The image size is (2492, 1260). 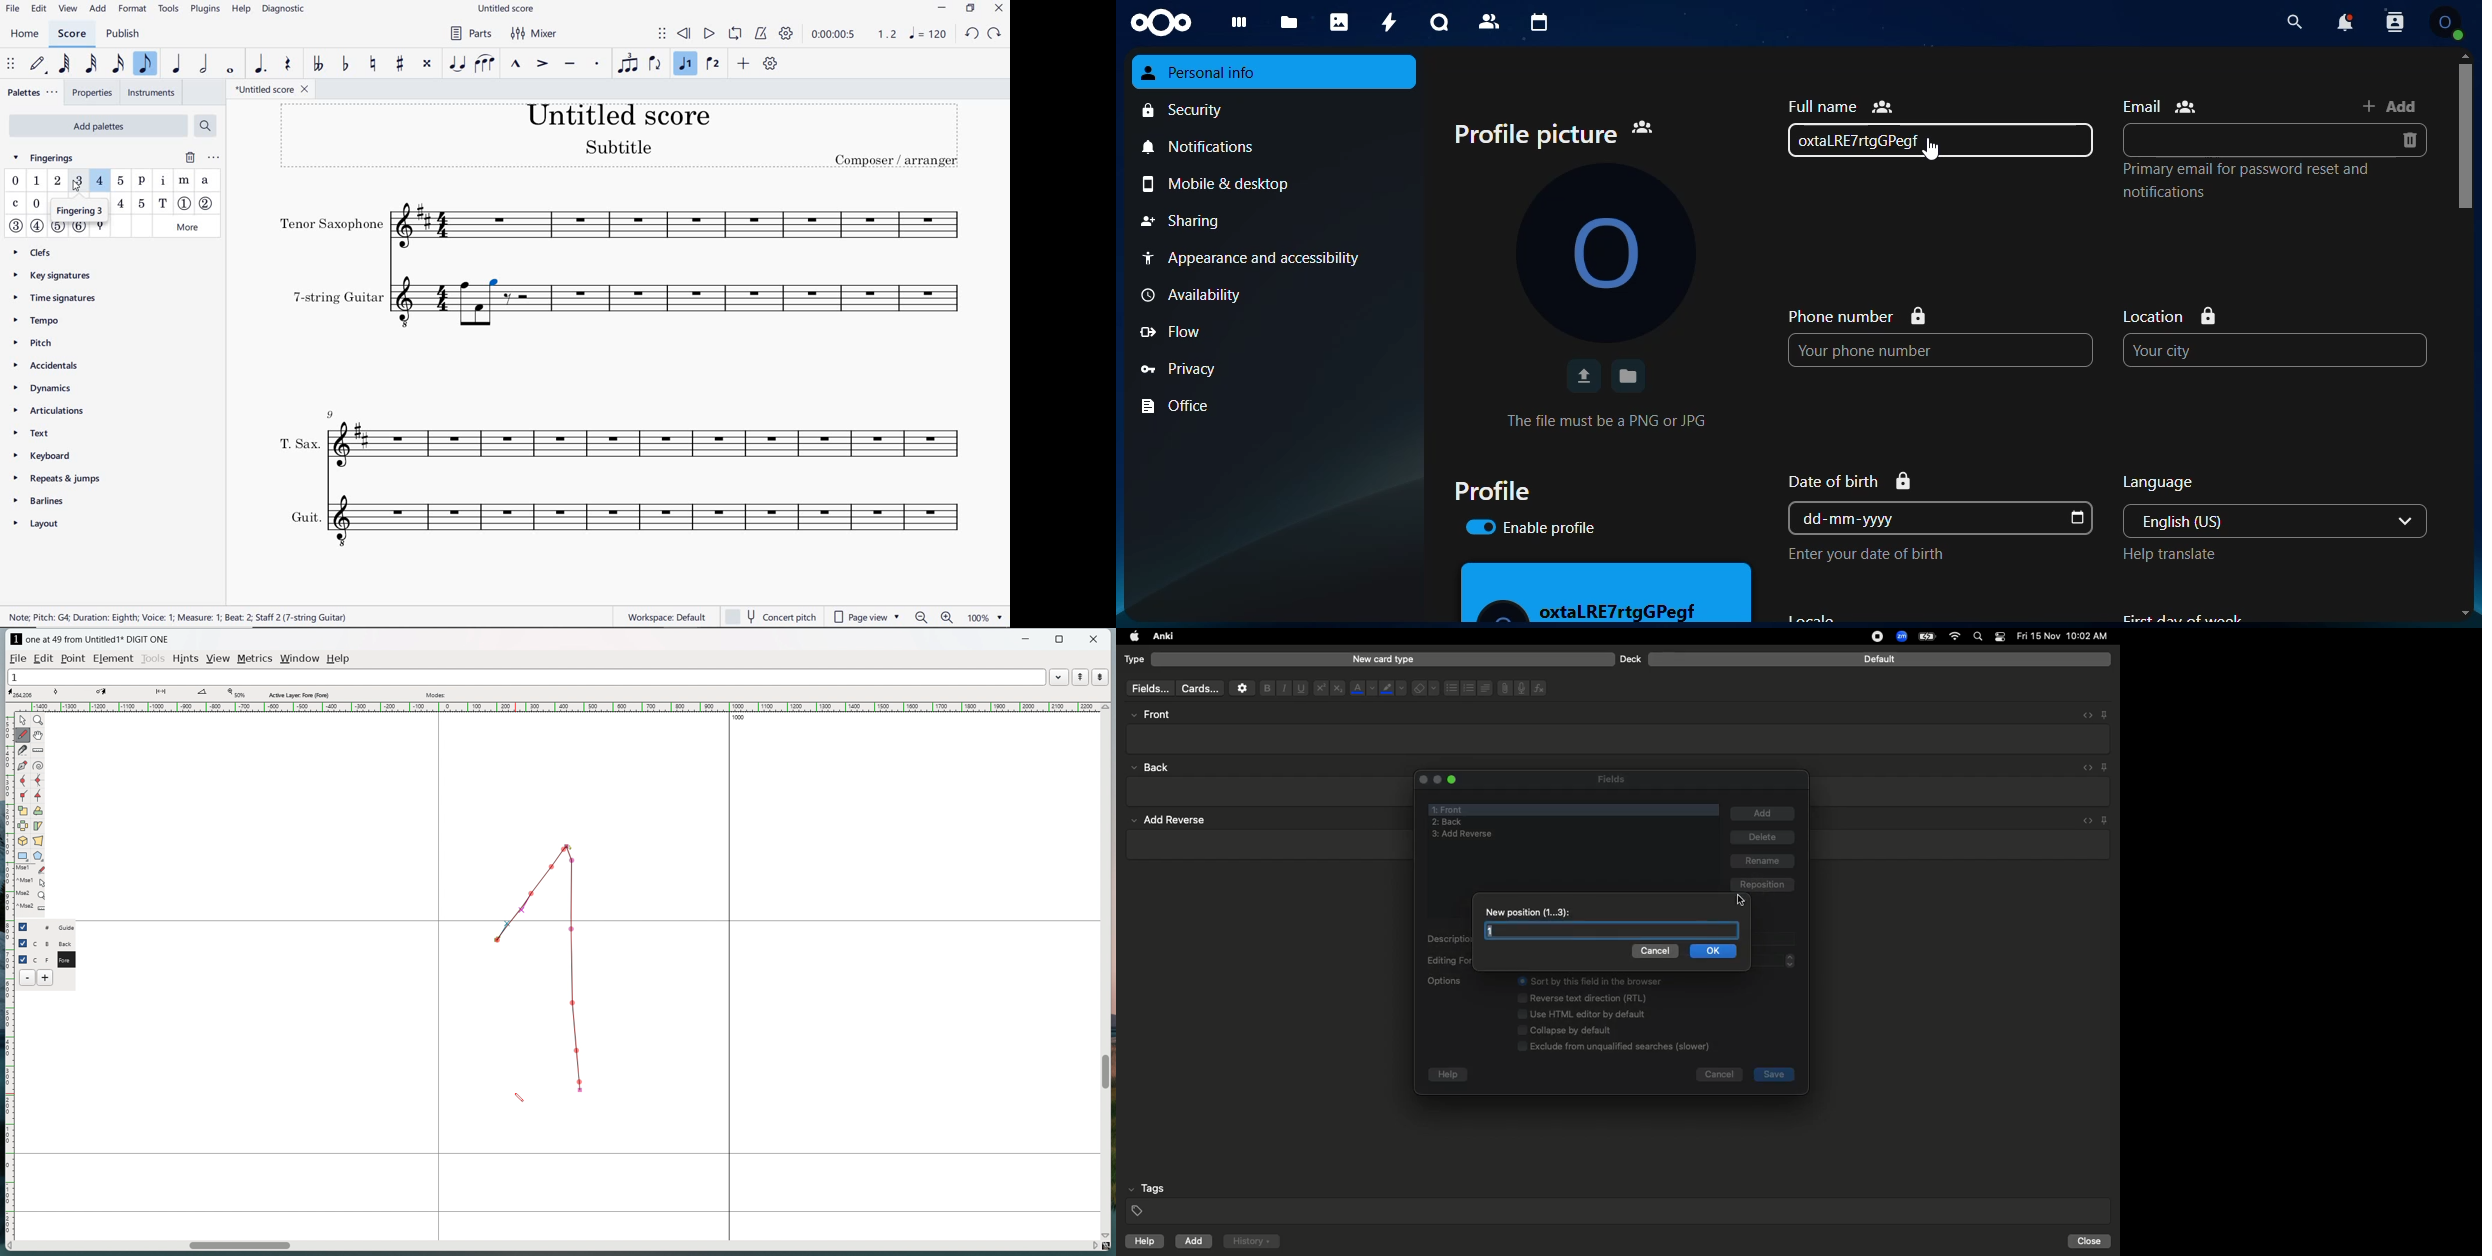 I want to click on location, so click(x=2171, y=316).